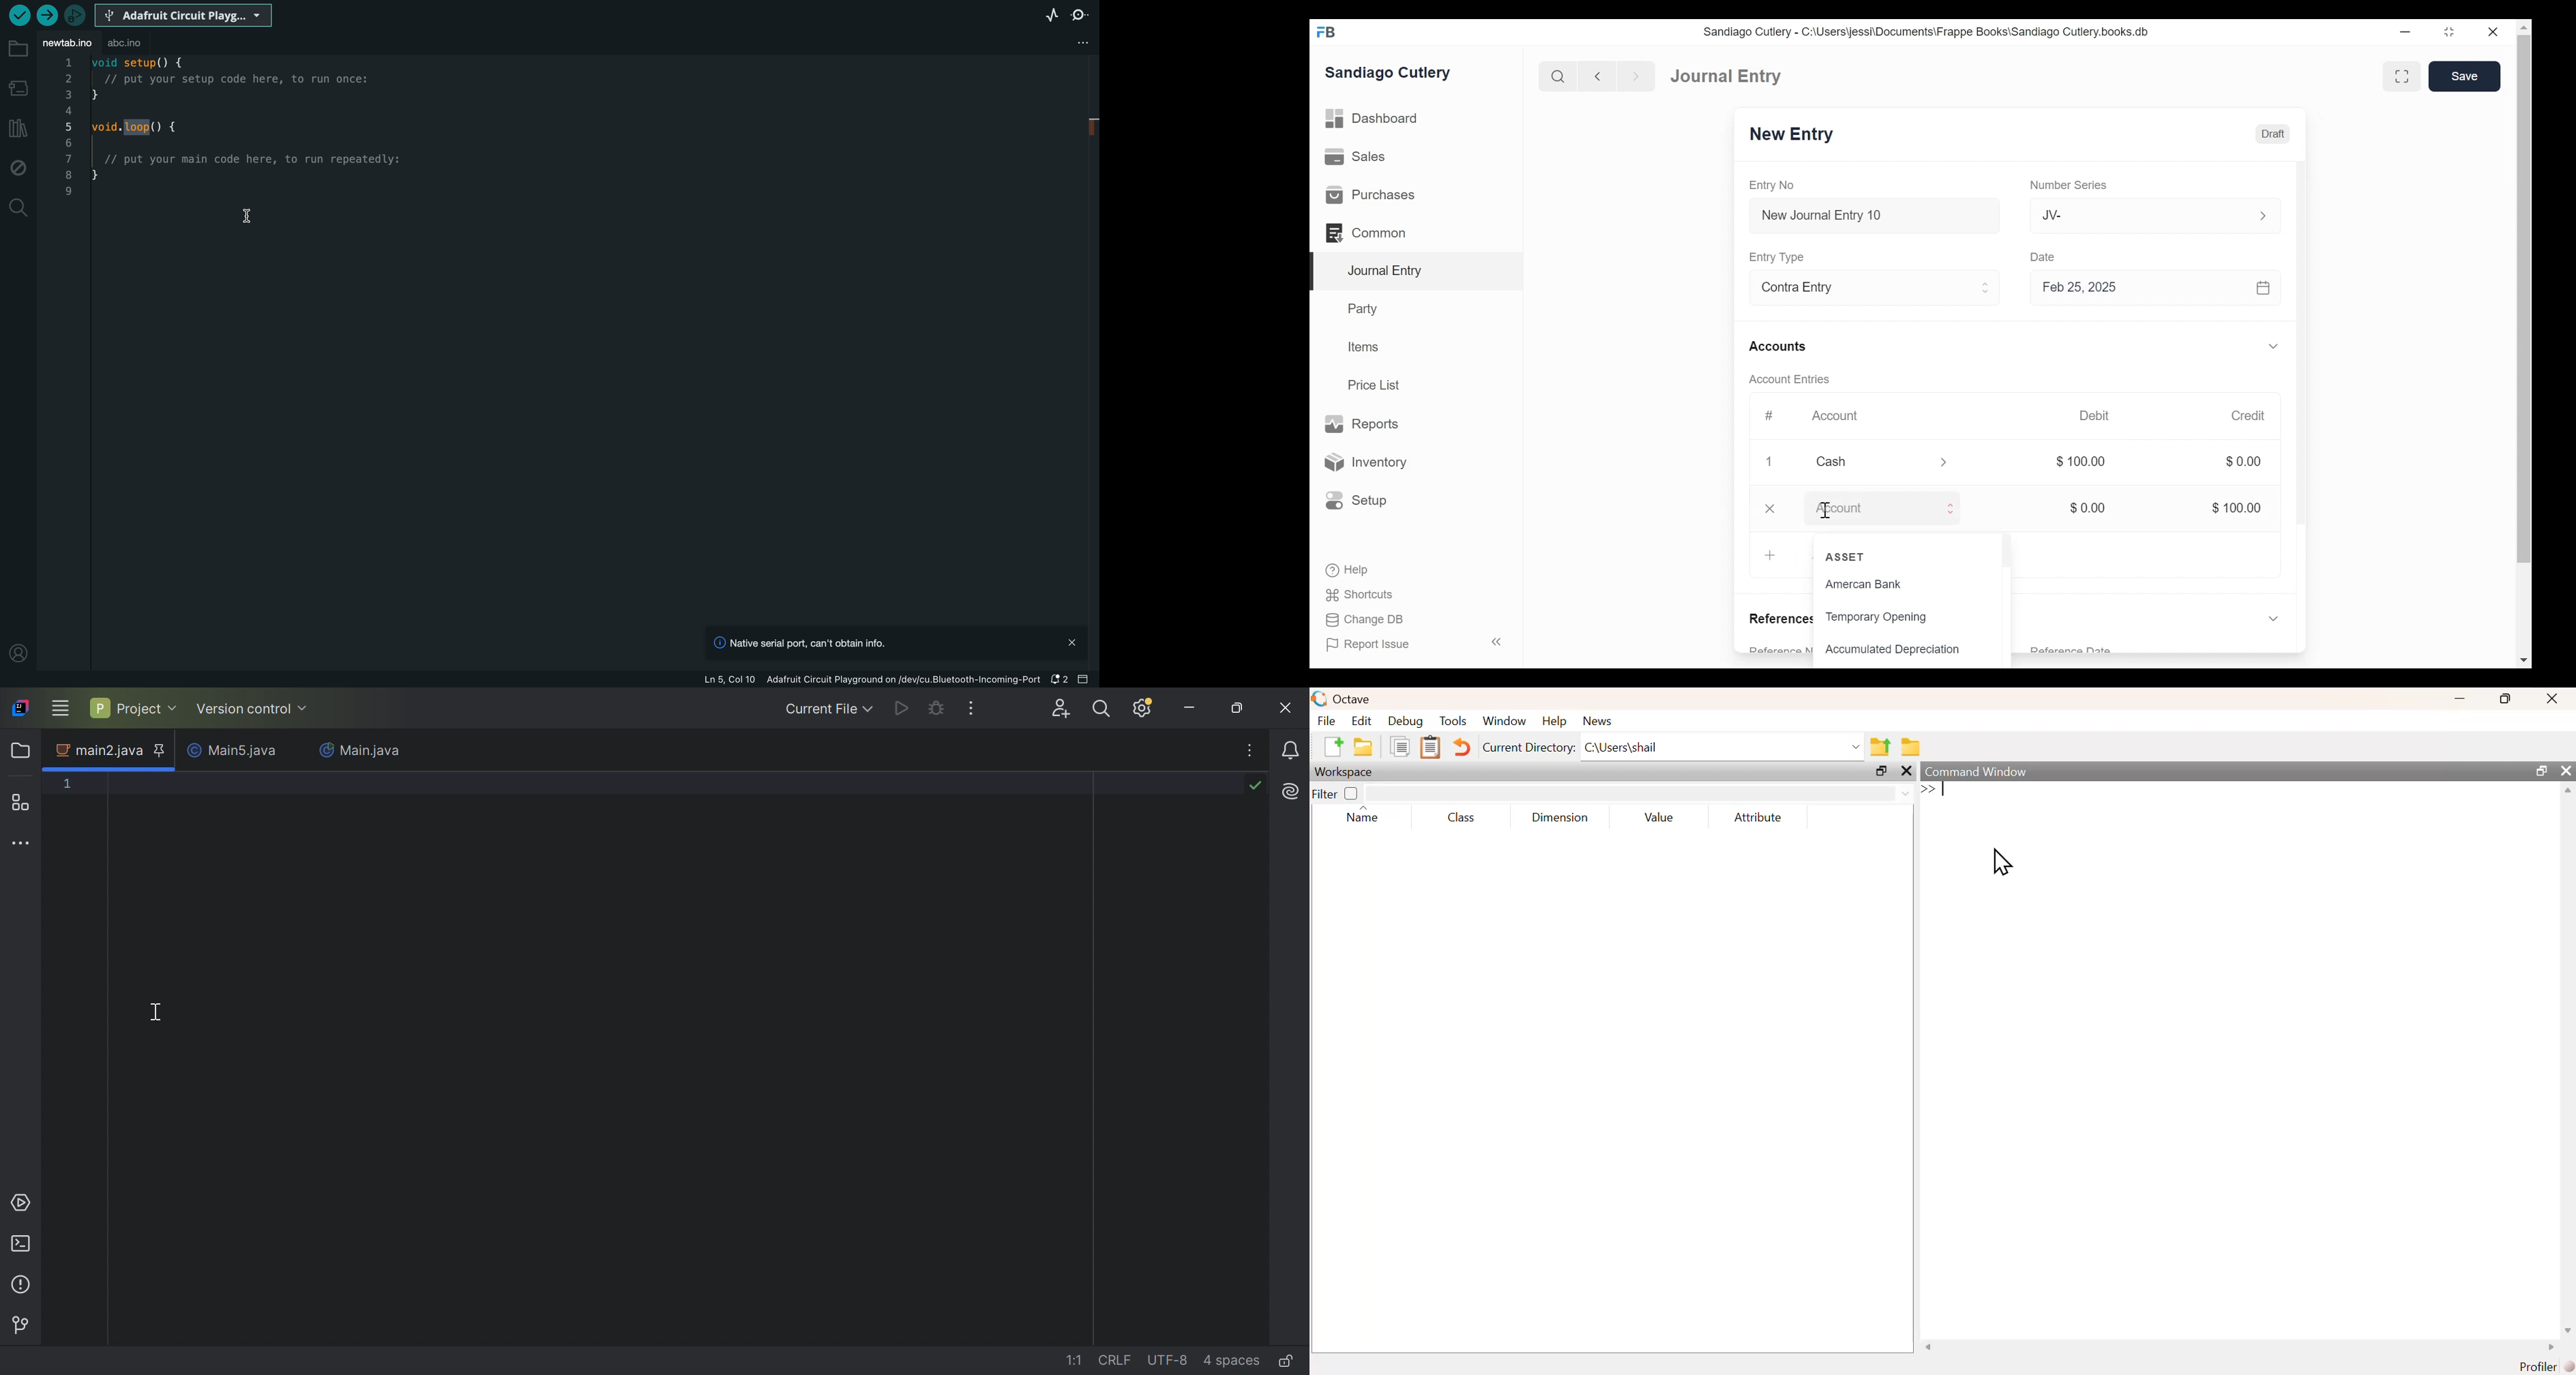 The image size is (2576, 1400). Describe the element at coordinates (1598, 76) in the screenshot. I see `Navigate Back` at that location.